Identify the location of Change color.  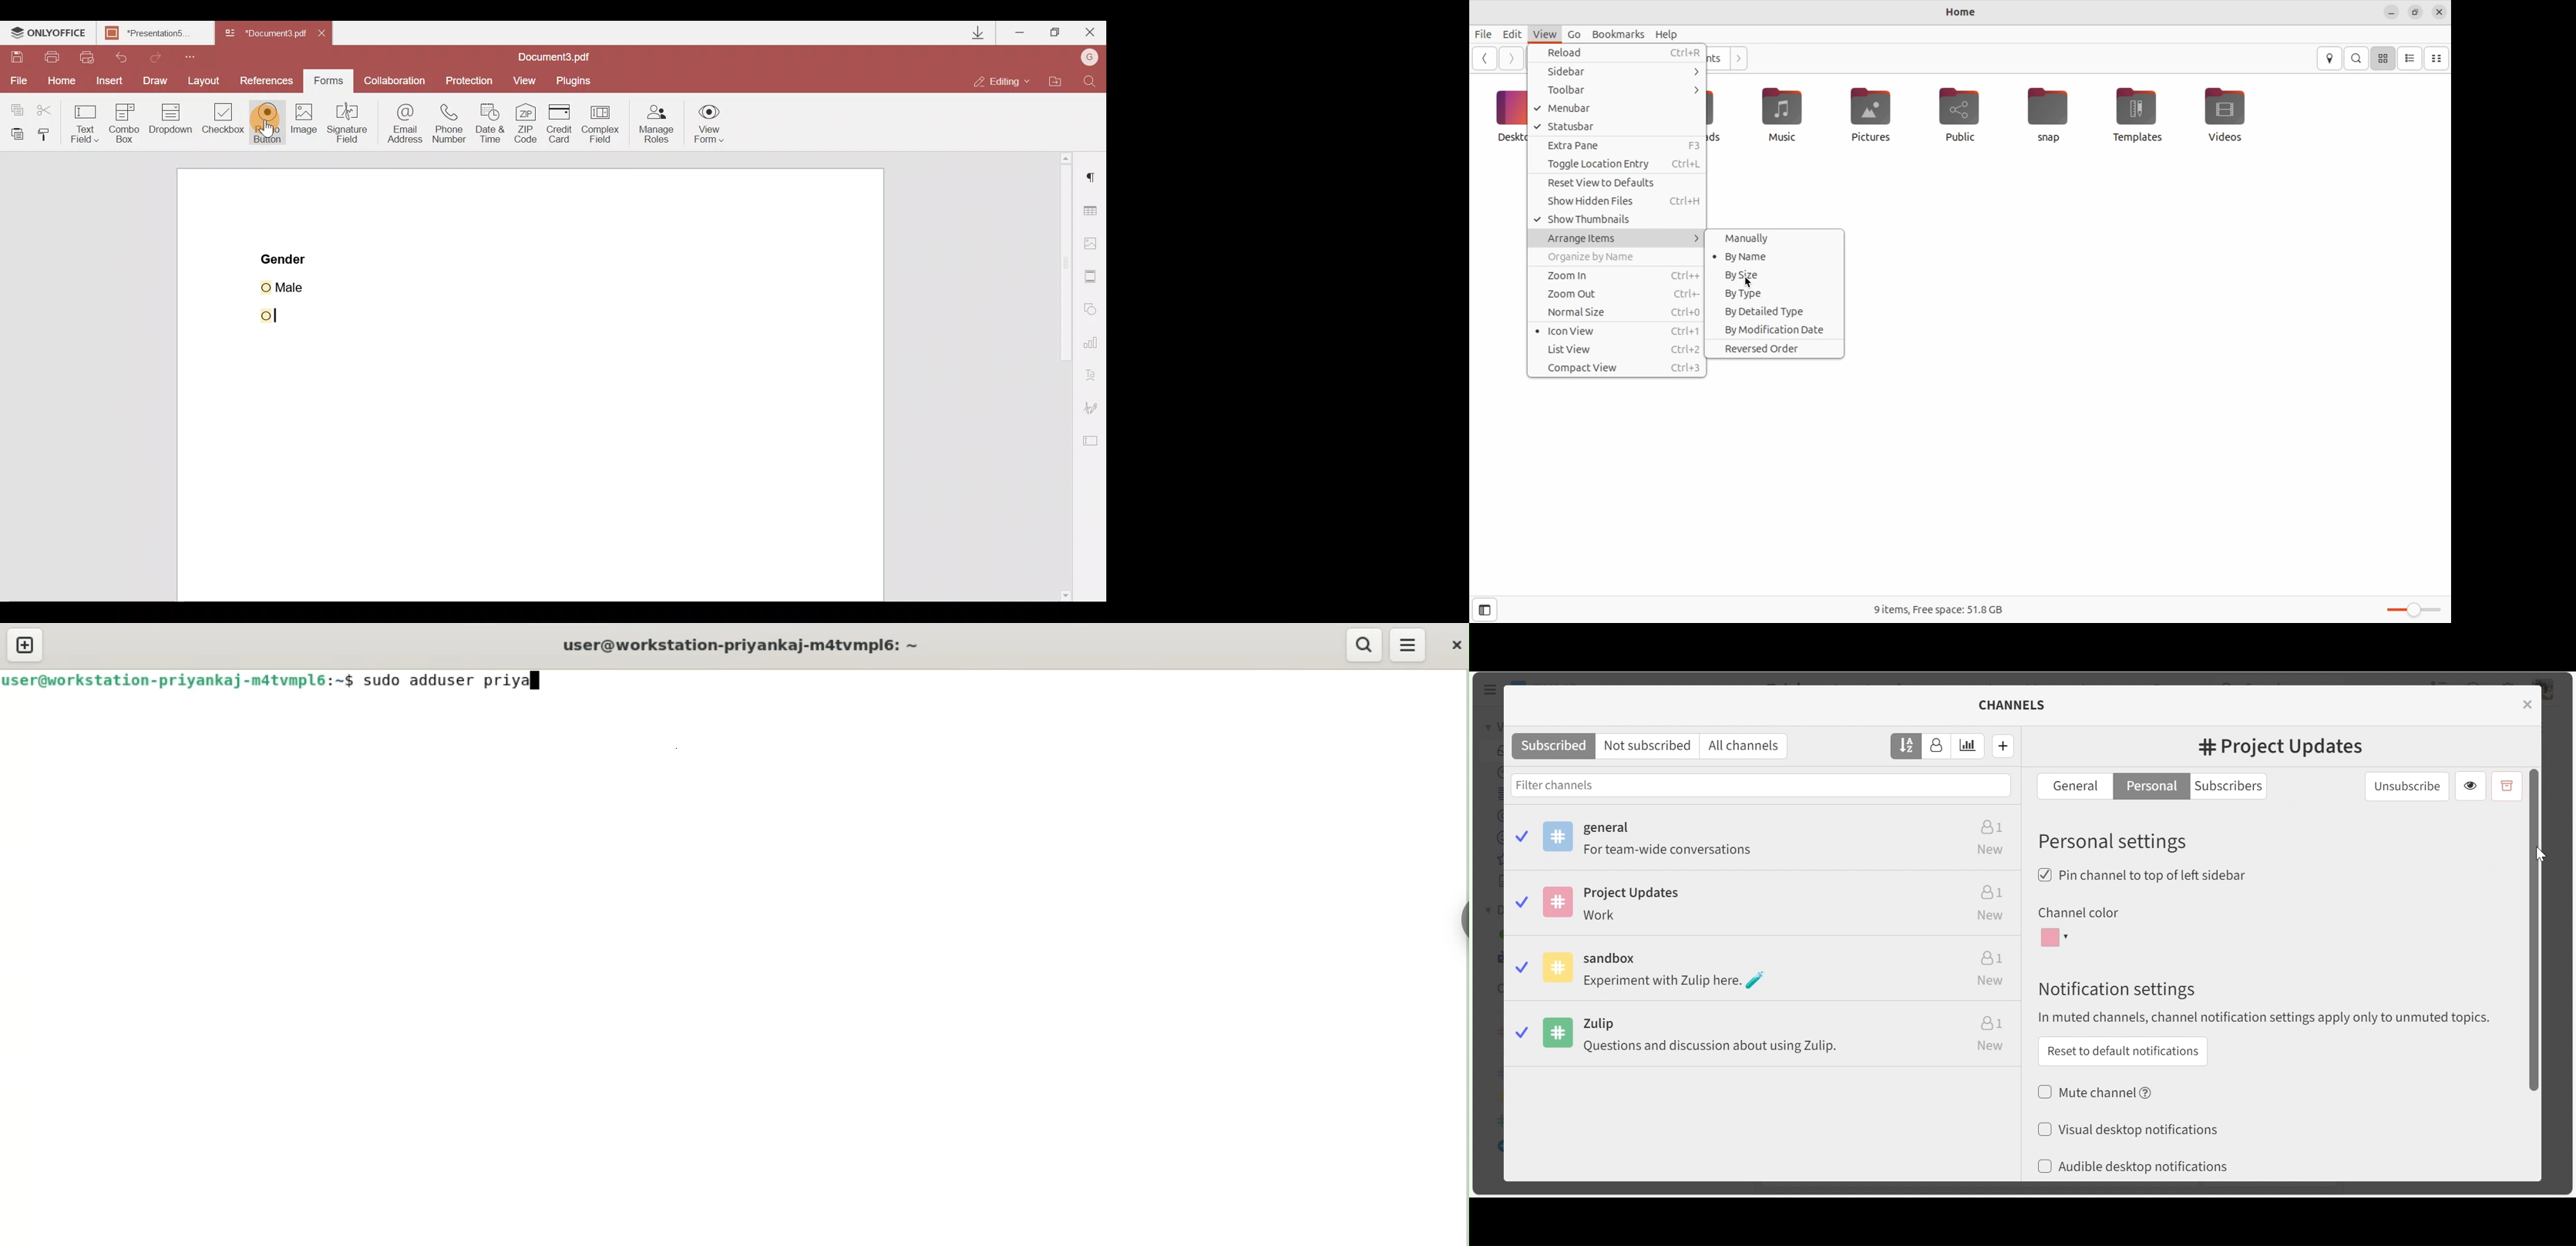
(2131, 907).